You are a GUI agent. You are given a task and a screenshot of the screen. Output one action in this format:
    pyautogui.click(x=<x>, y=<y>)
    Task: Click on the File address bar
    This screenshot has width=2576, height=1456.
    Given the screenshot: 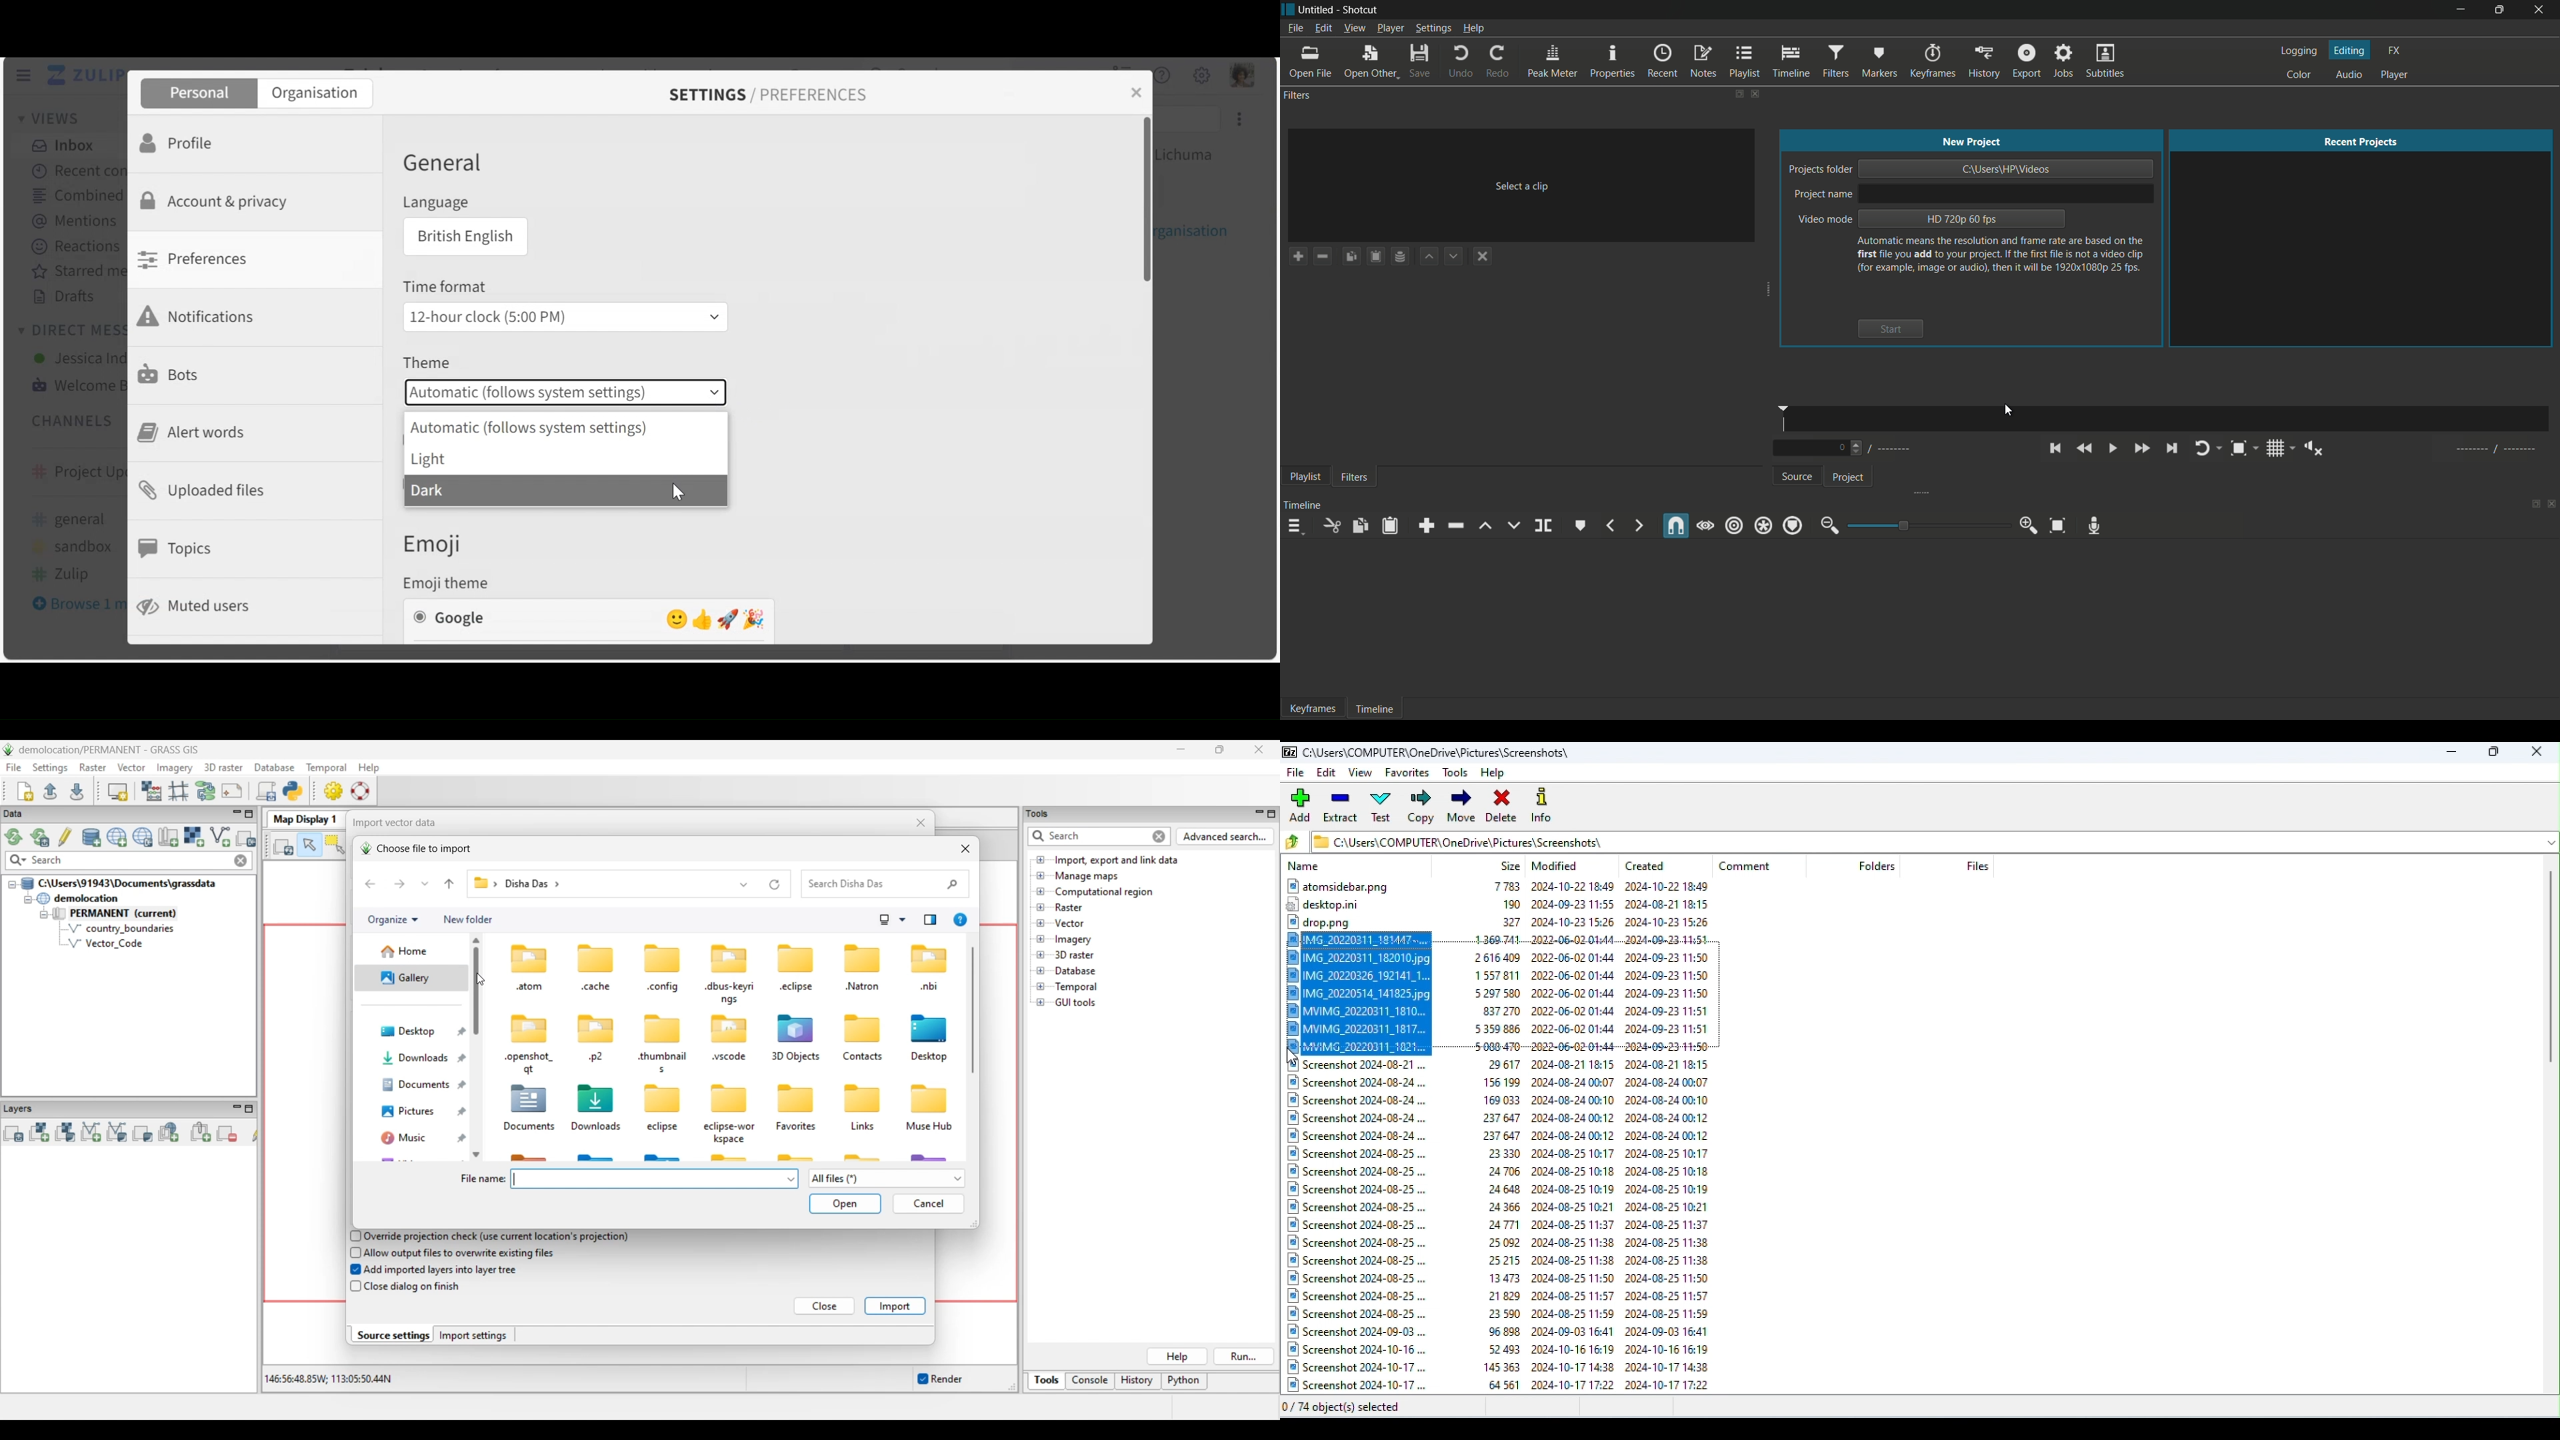 What is the action you would take?
    pyautogui.click(x=1923, y=840)
    